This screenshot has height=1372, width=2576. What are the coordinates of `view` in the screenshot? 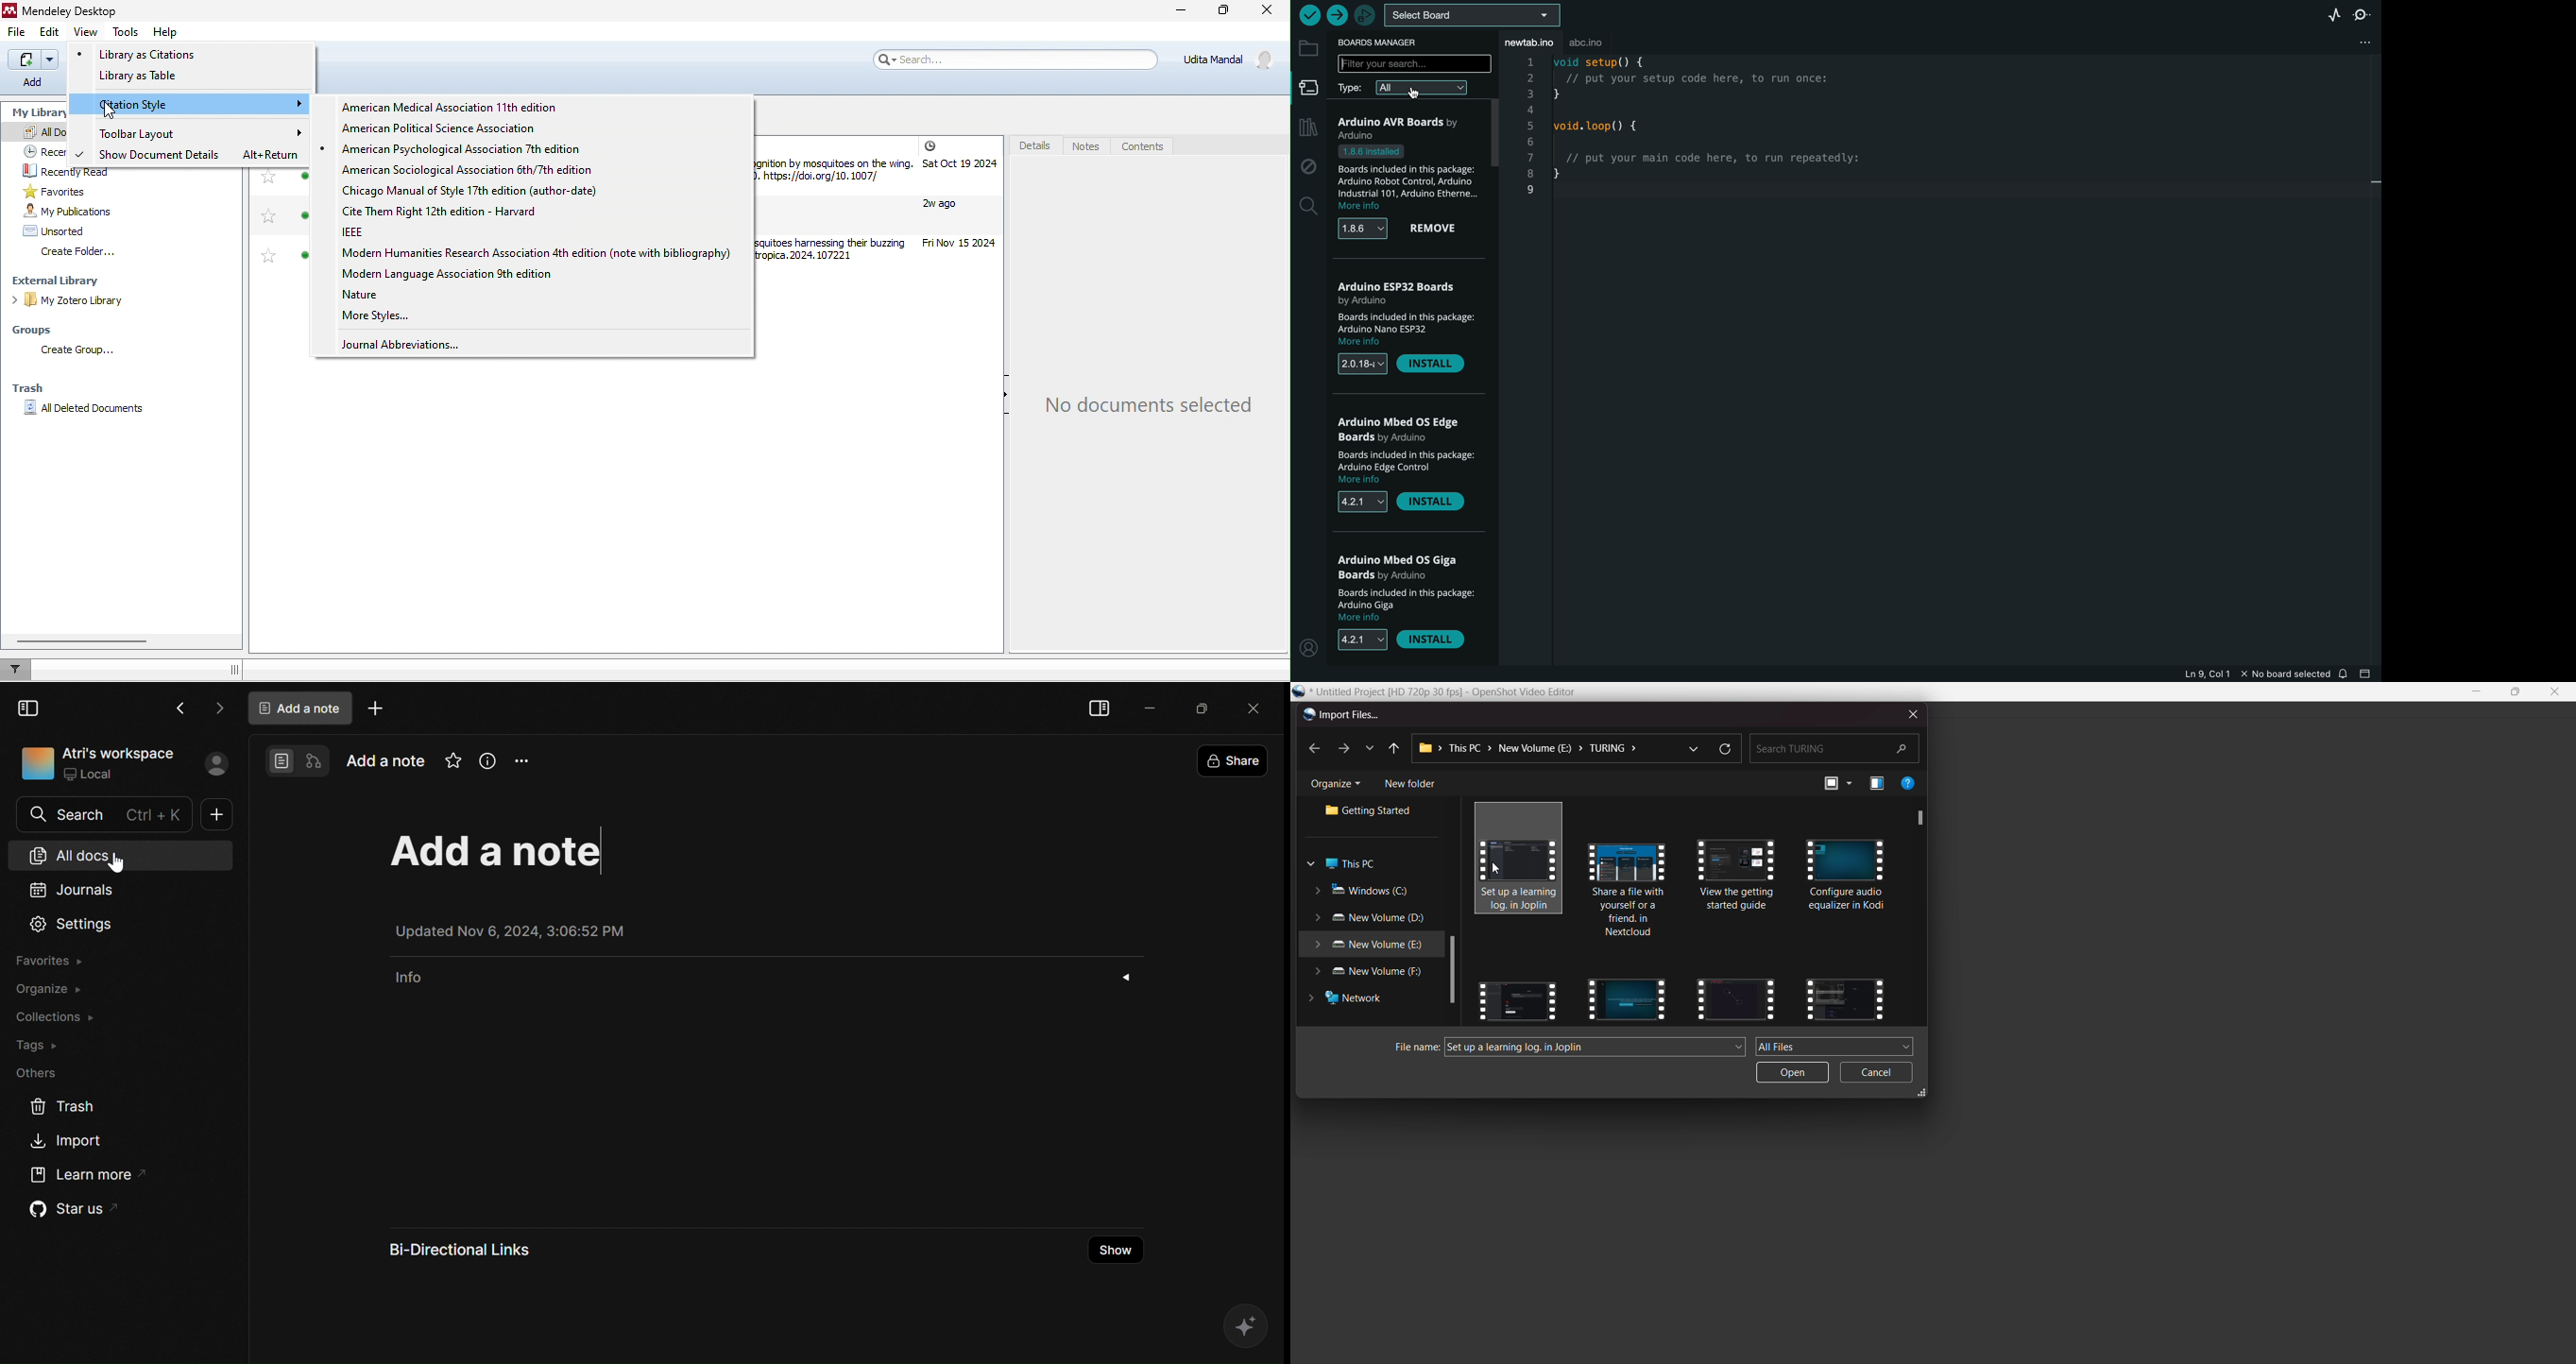 It's located at (89, 33).